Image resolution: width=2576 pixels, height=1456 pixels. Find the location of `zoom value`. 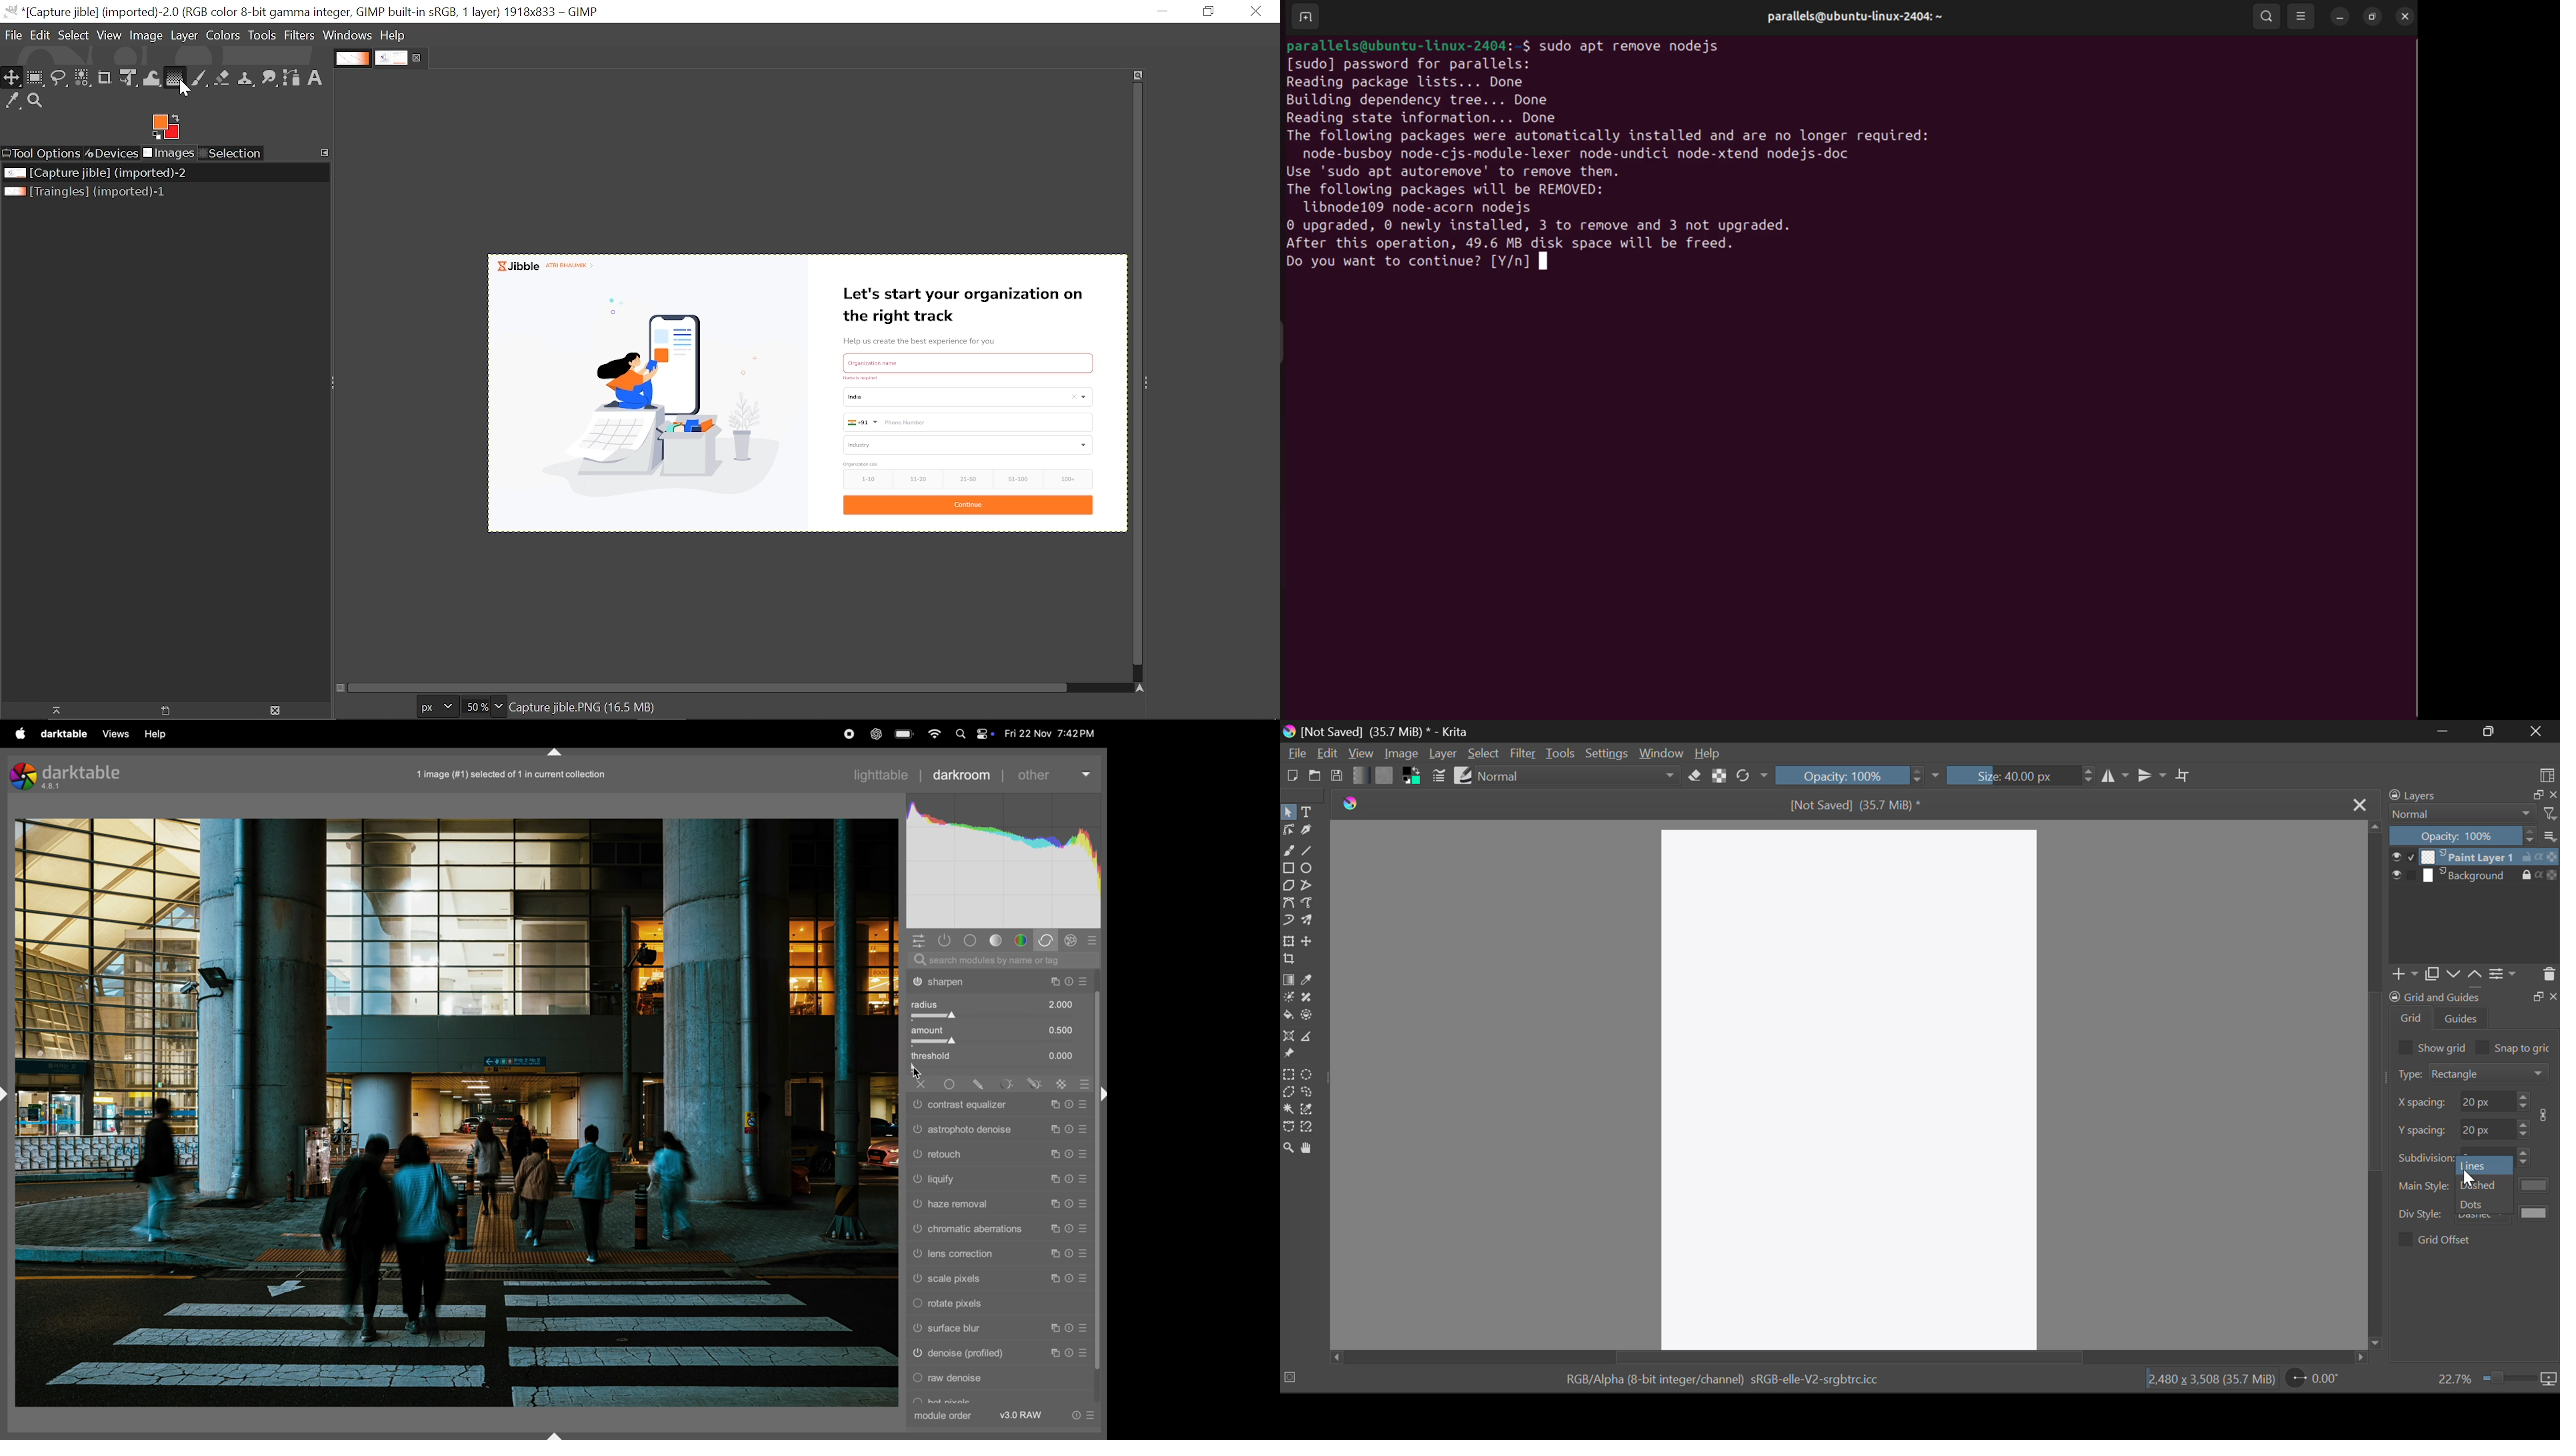

zoom value is located at coordinates (2454, 1378).